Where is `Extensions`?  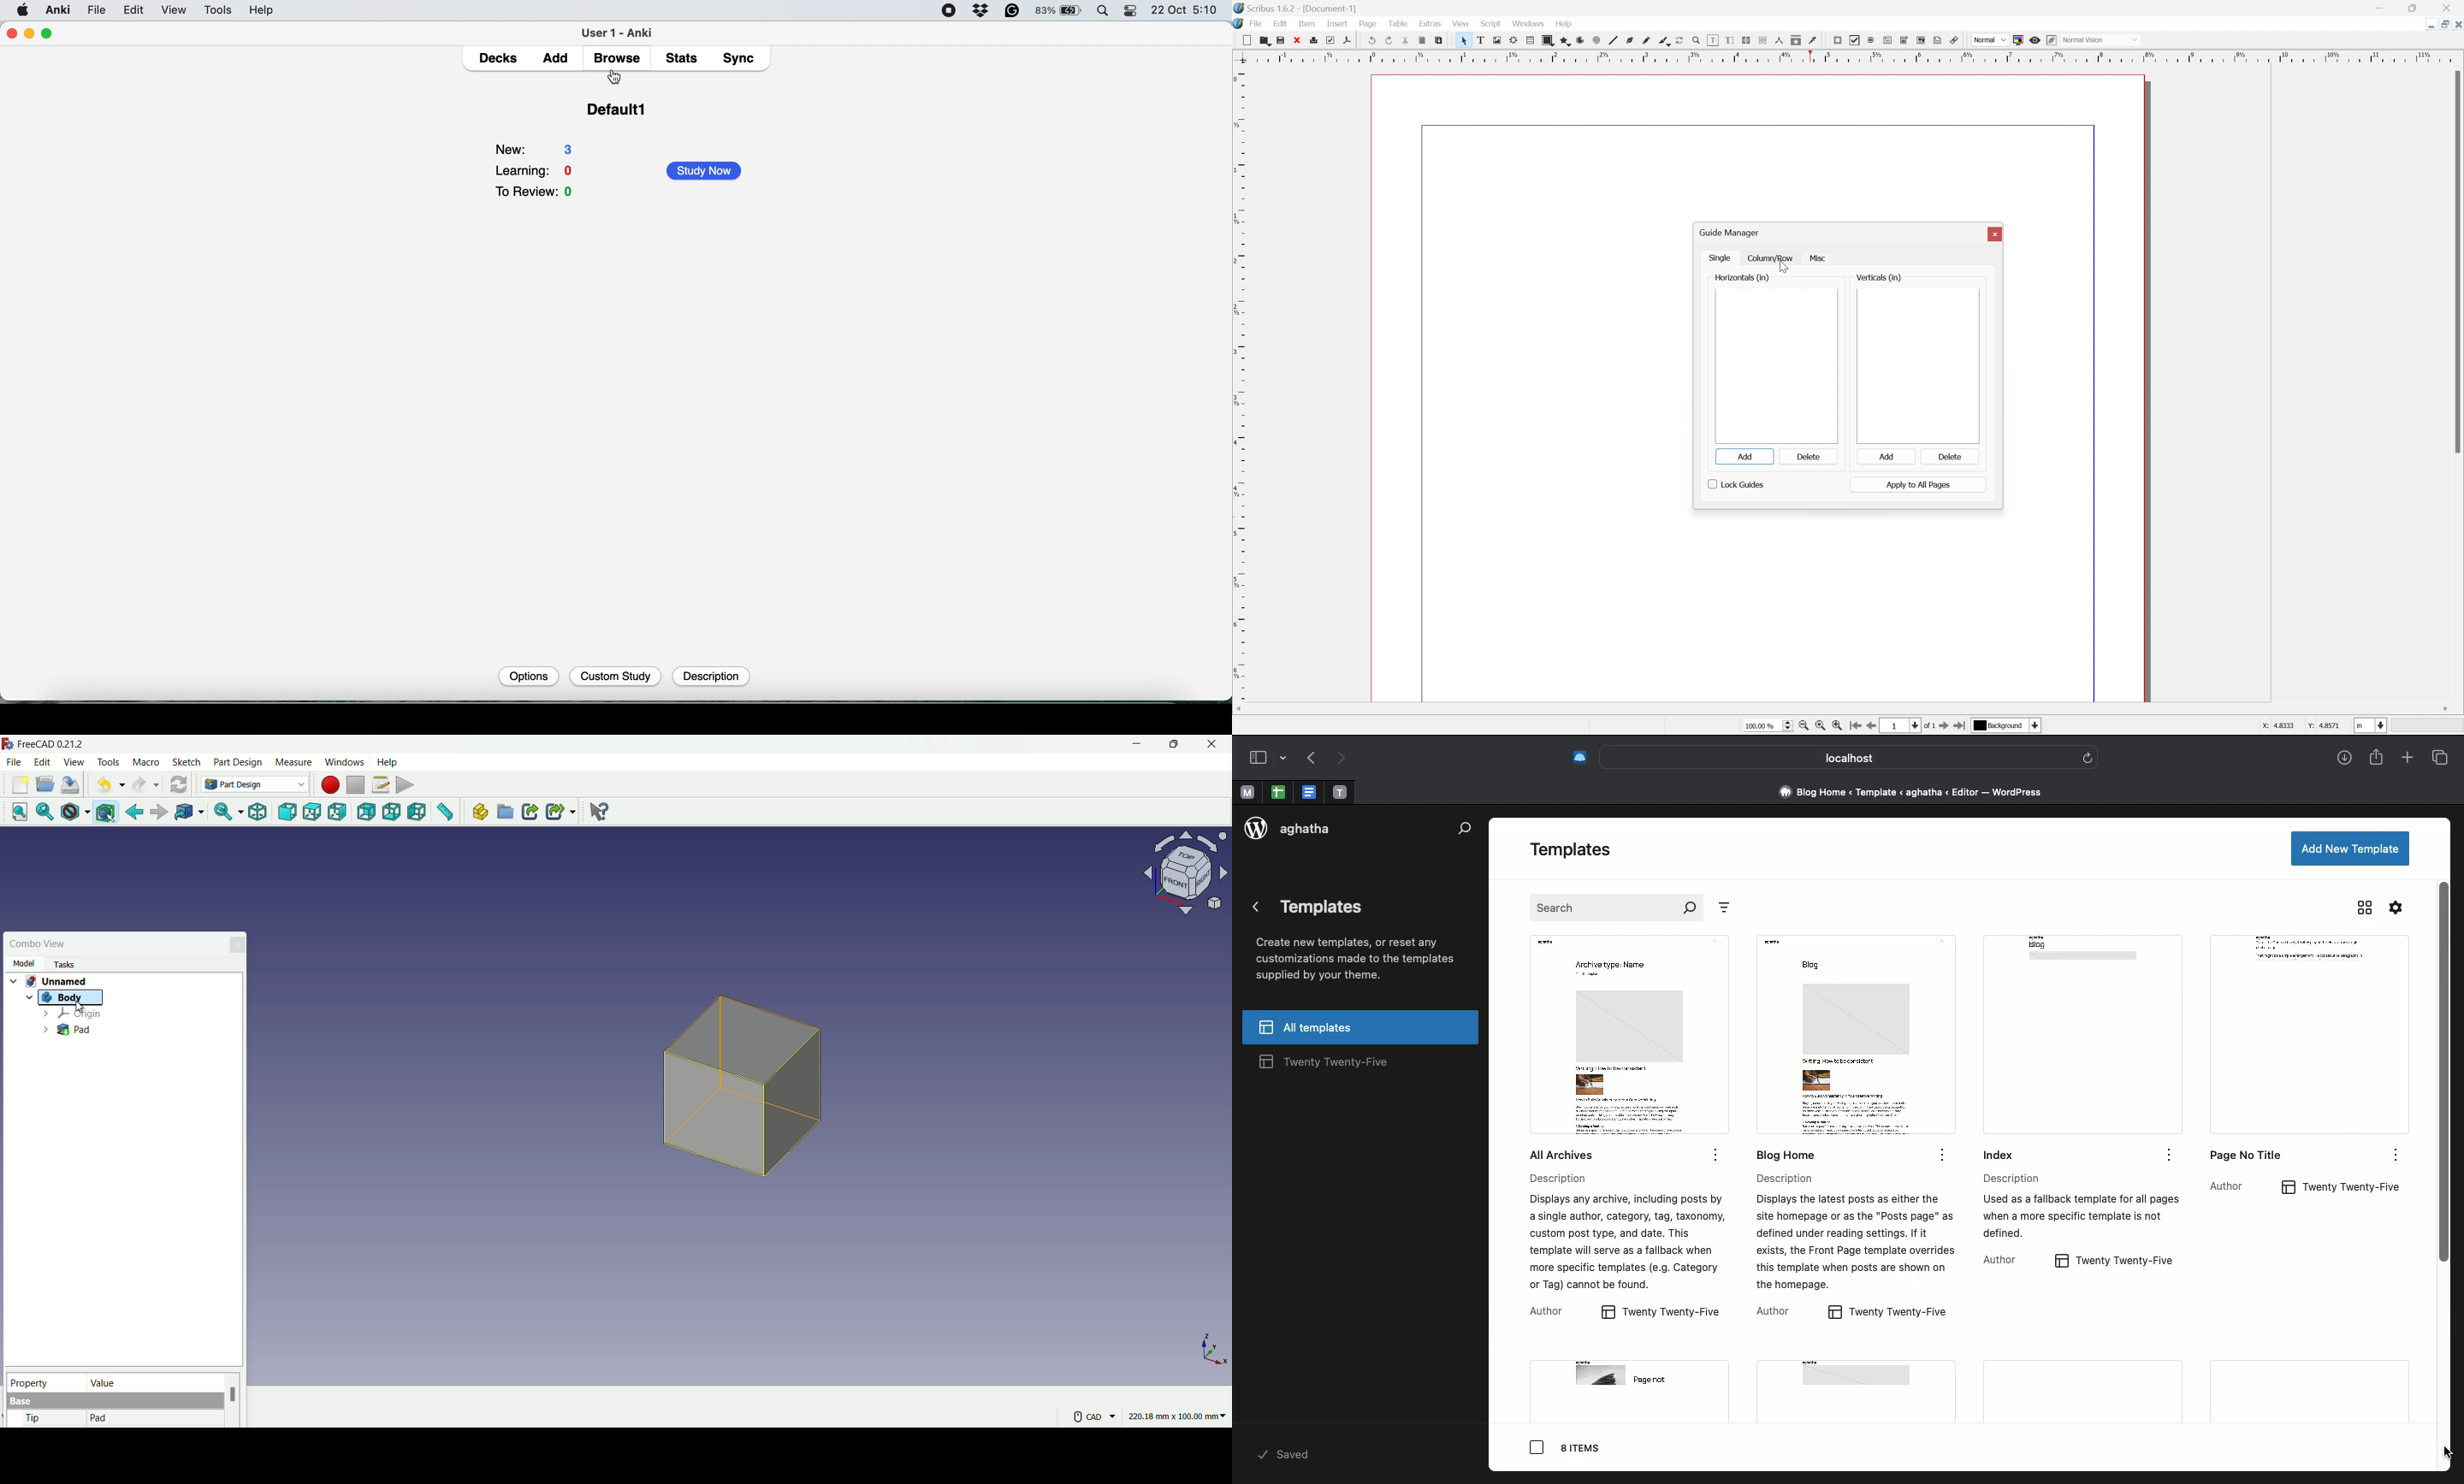 Extensions is located at coordinates (1578, 757).